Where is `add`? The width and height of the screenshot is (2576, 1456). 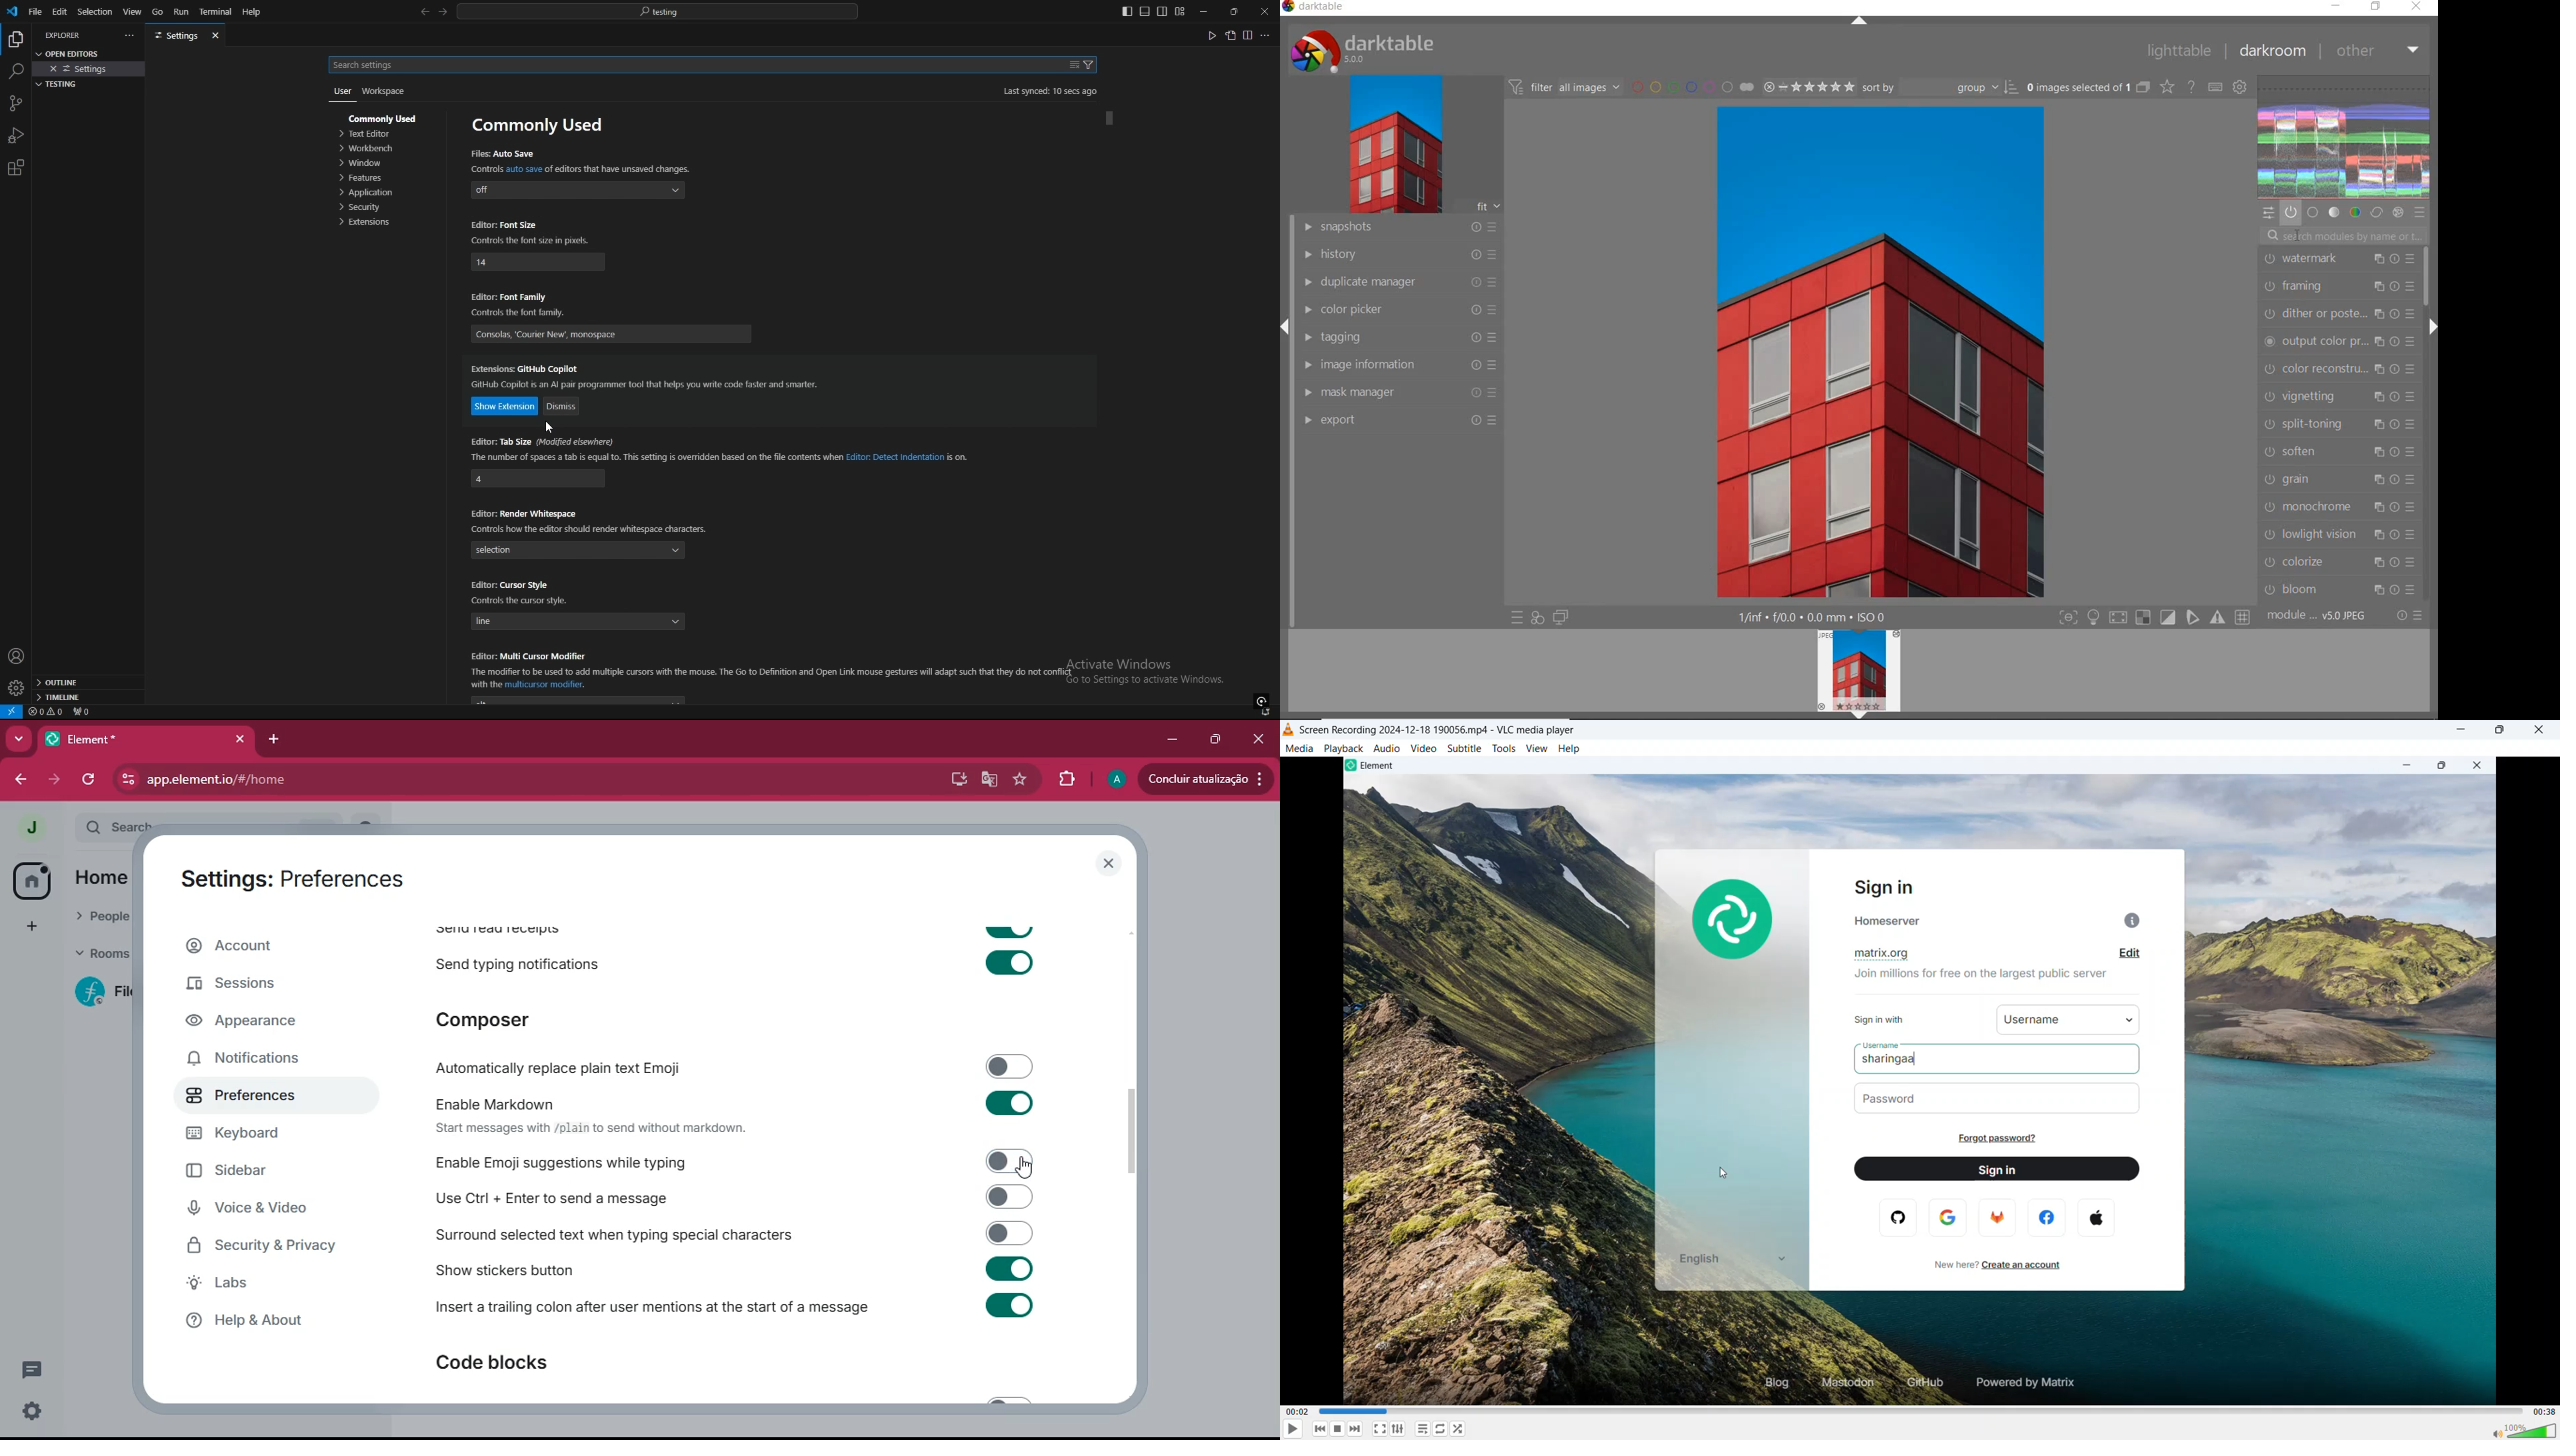
add is located at coordinates (31, 926).